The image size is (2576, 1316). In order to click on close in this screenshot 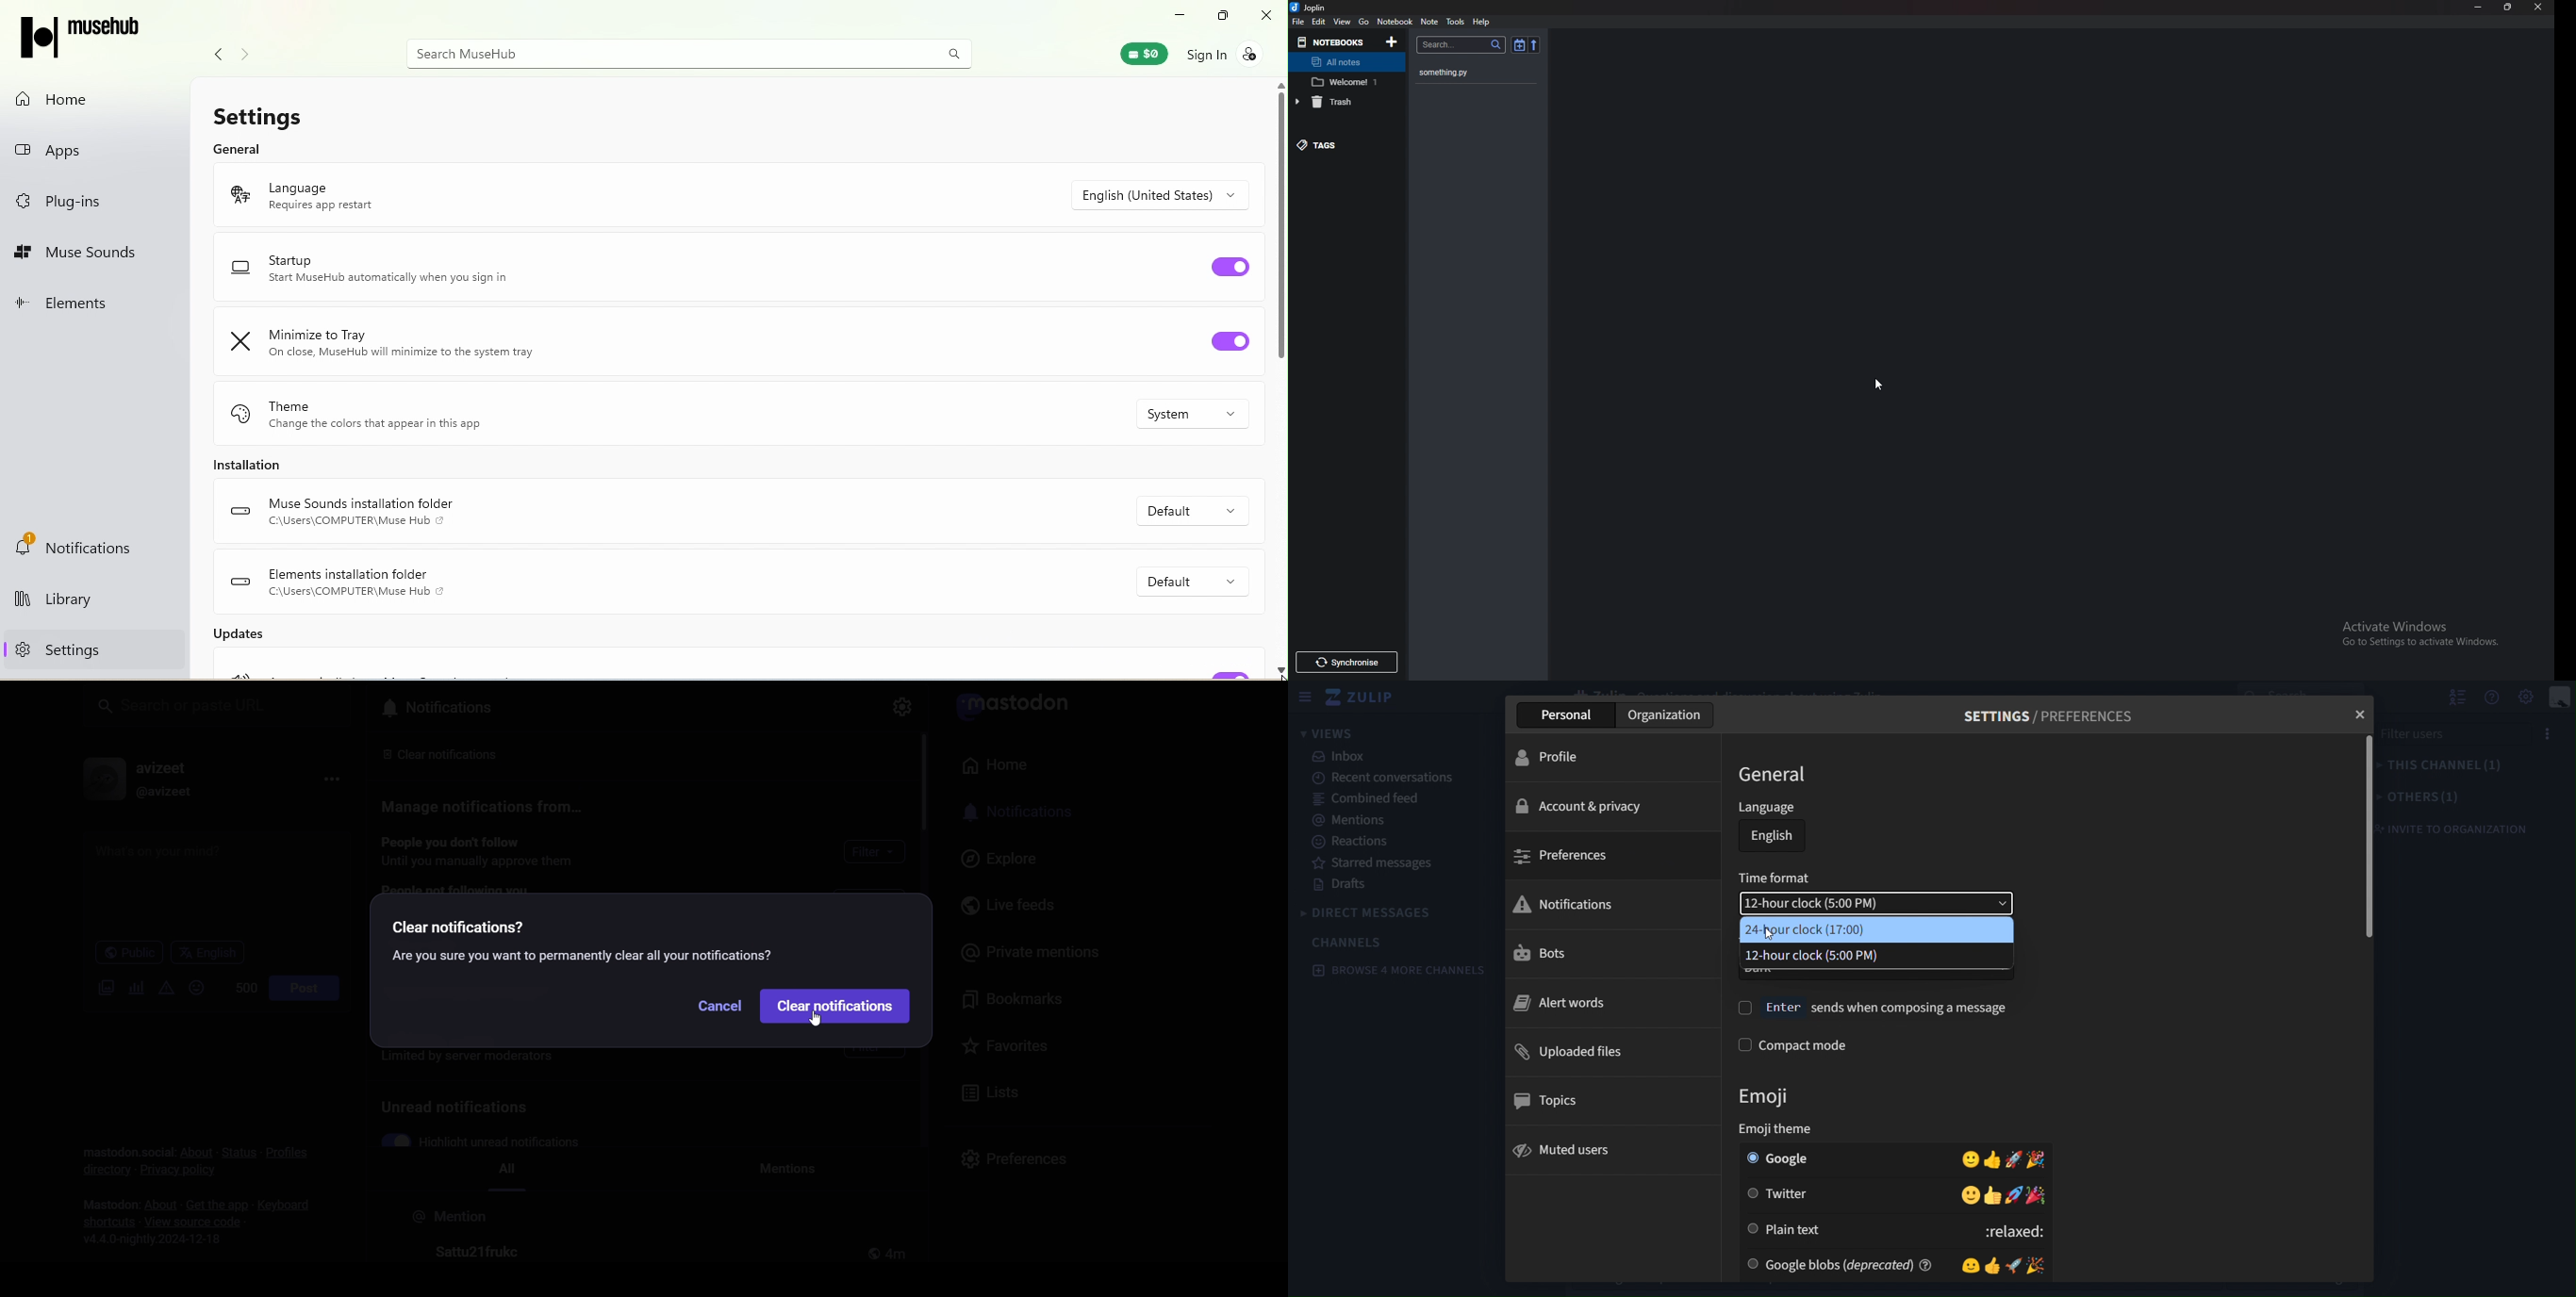, I will do `click(2539, 7)`.